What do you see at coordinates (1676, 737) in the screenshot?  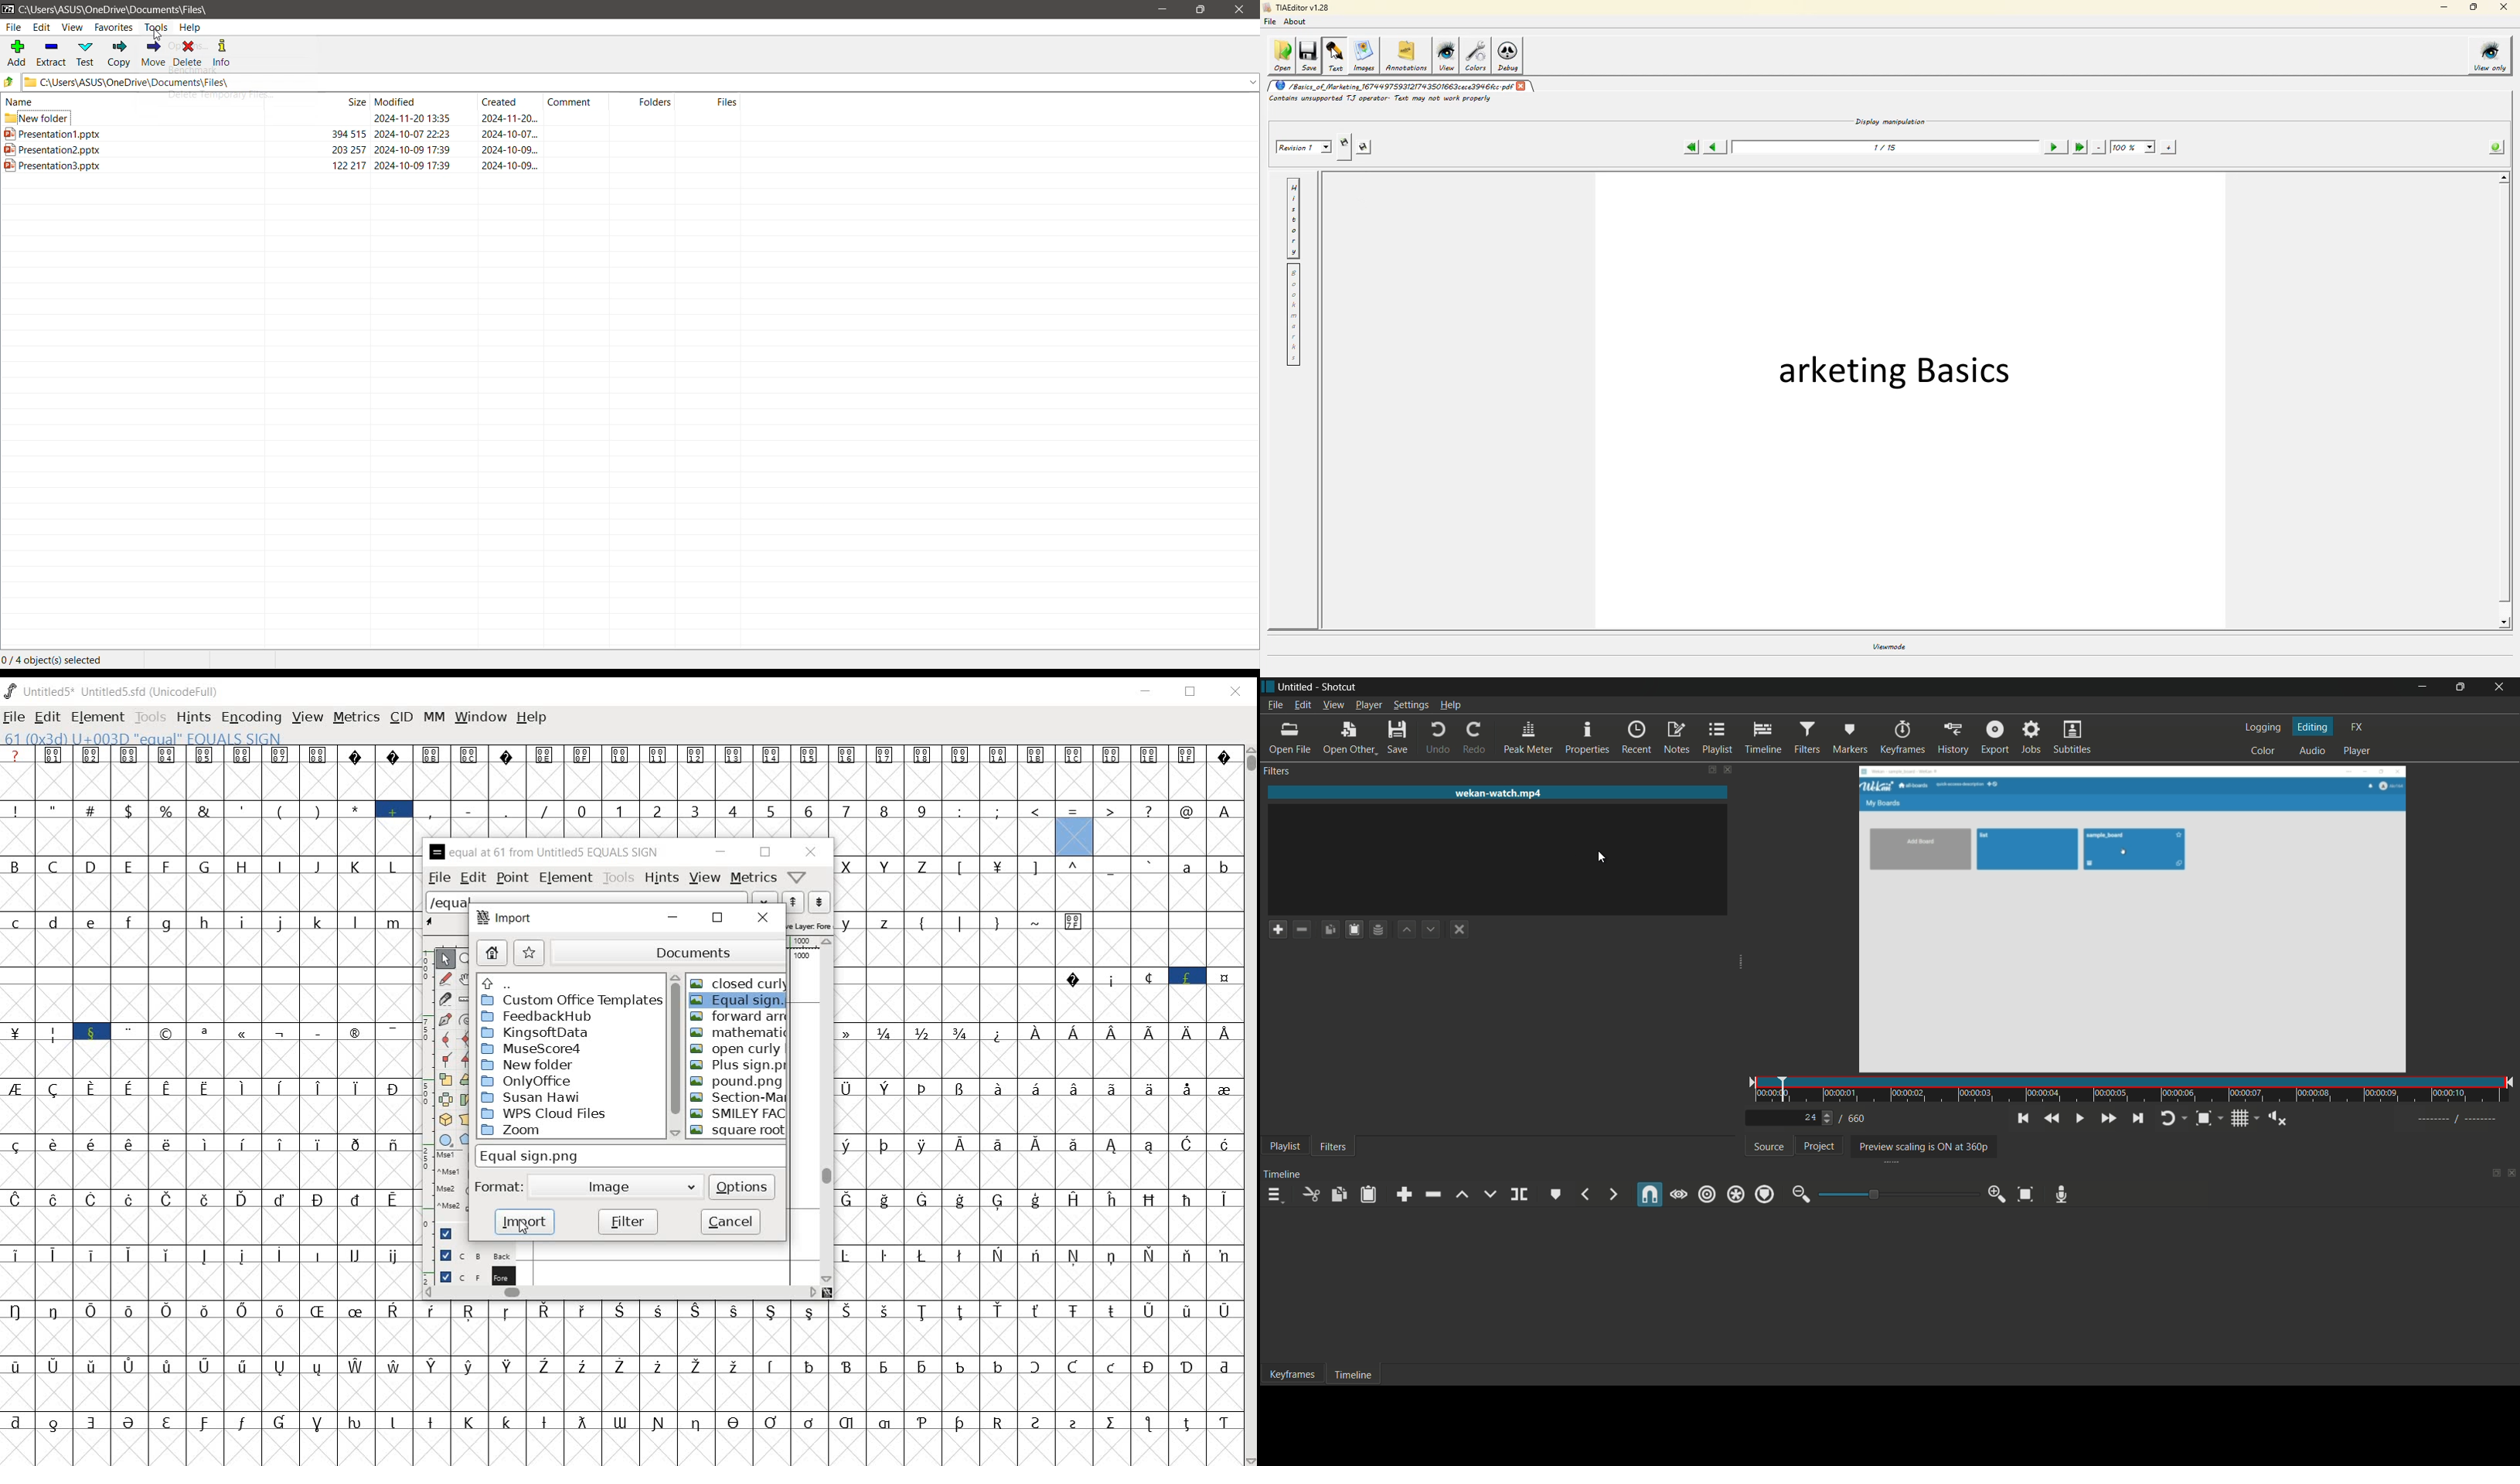 I see `notes` at bounding box center [1676, 737].